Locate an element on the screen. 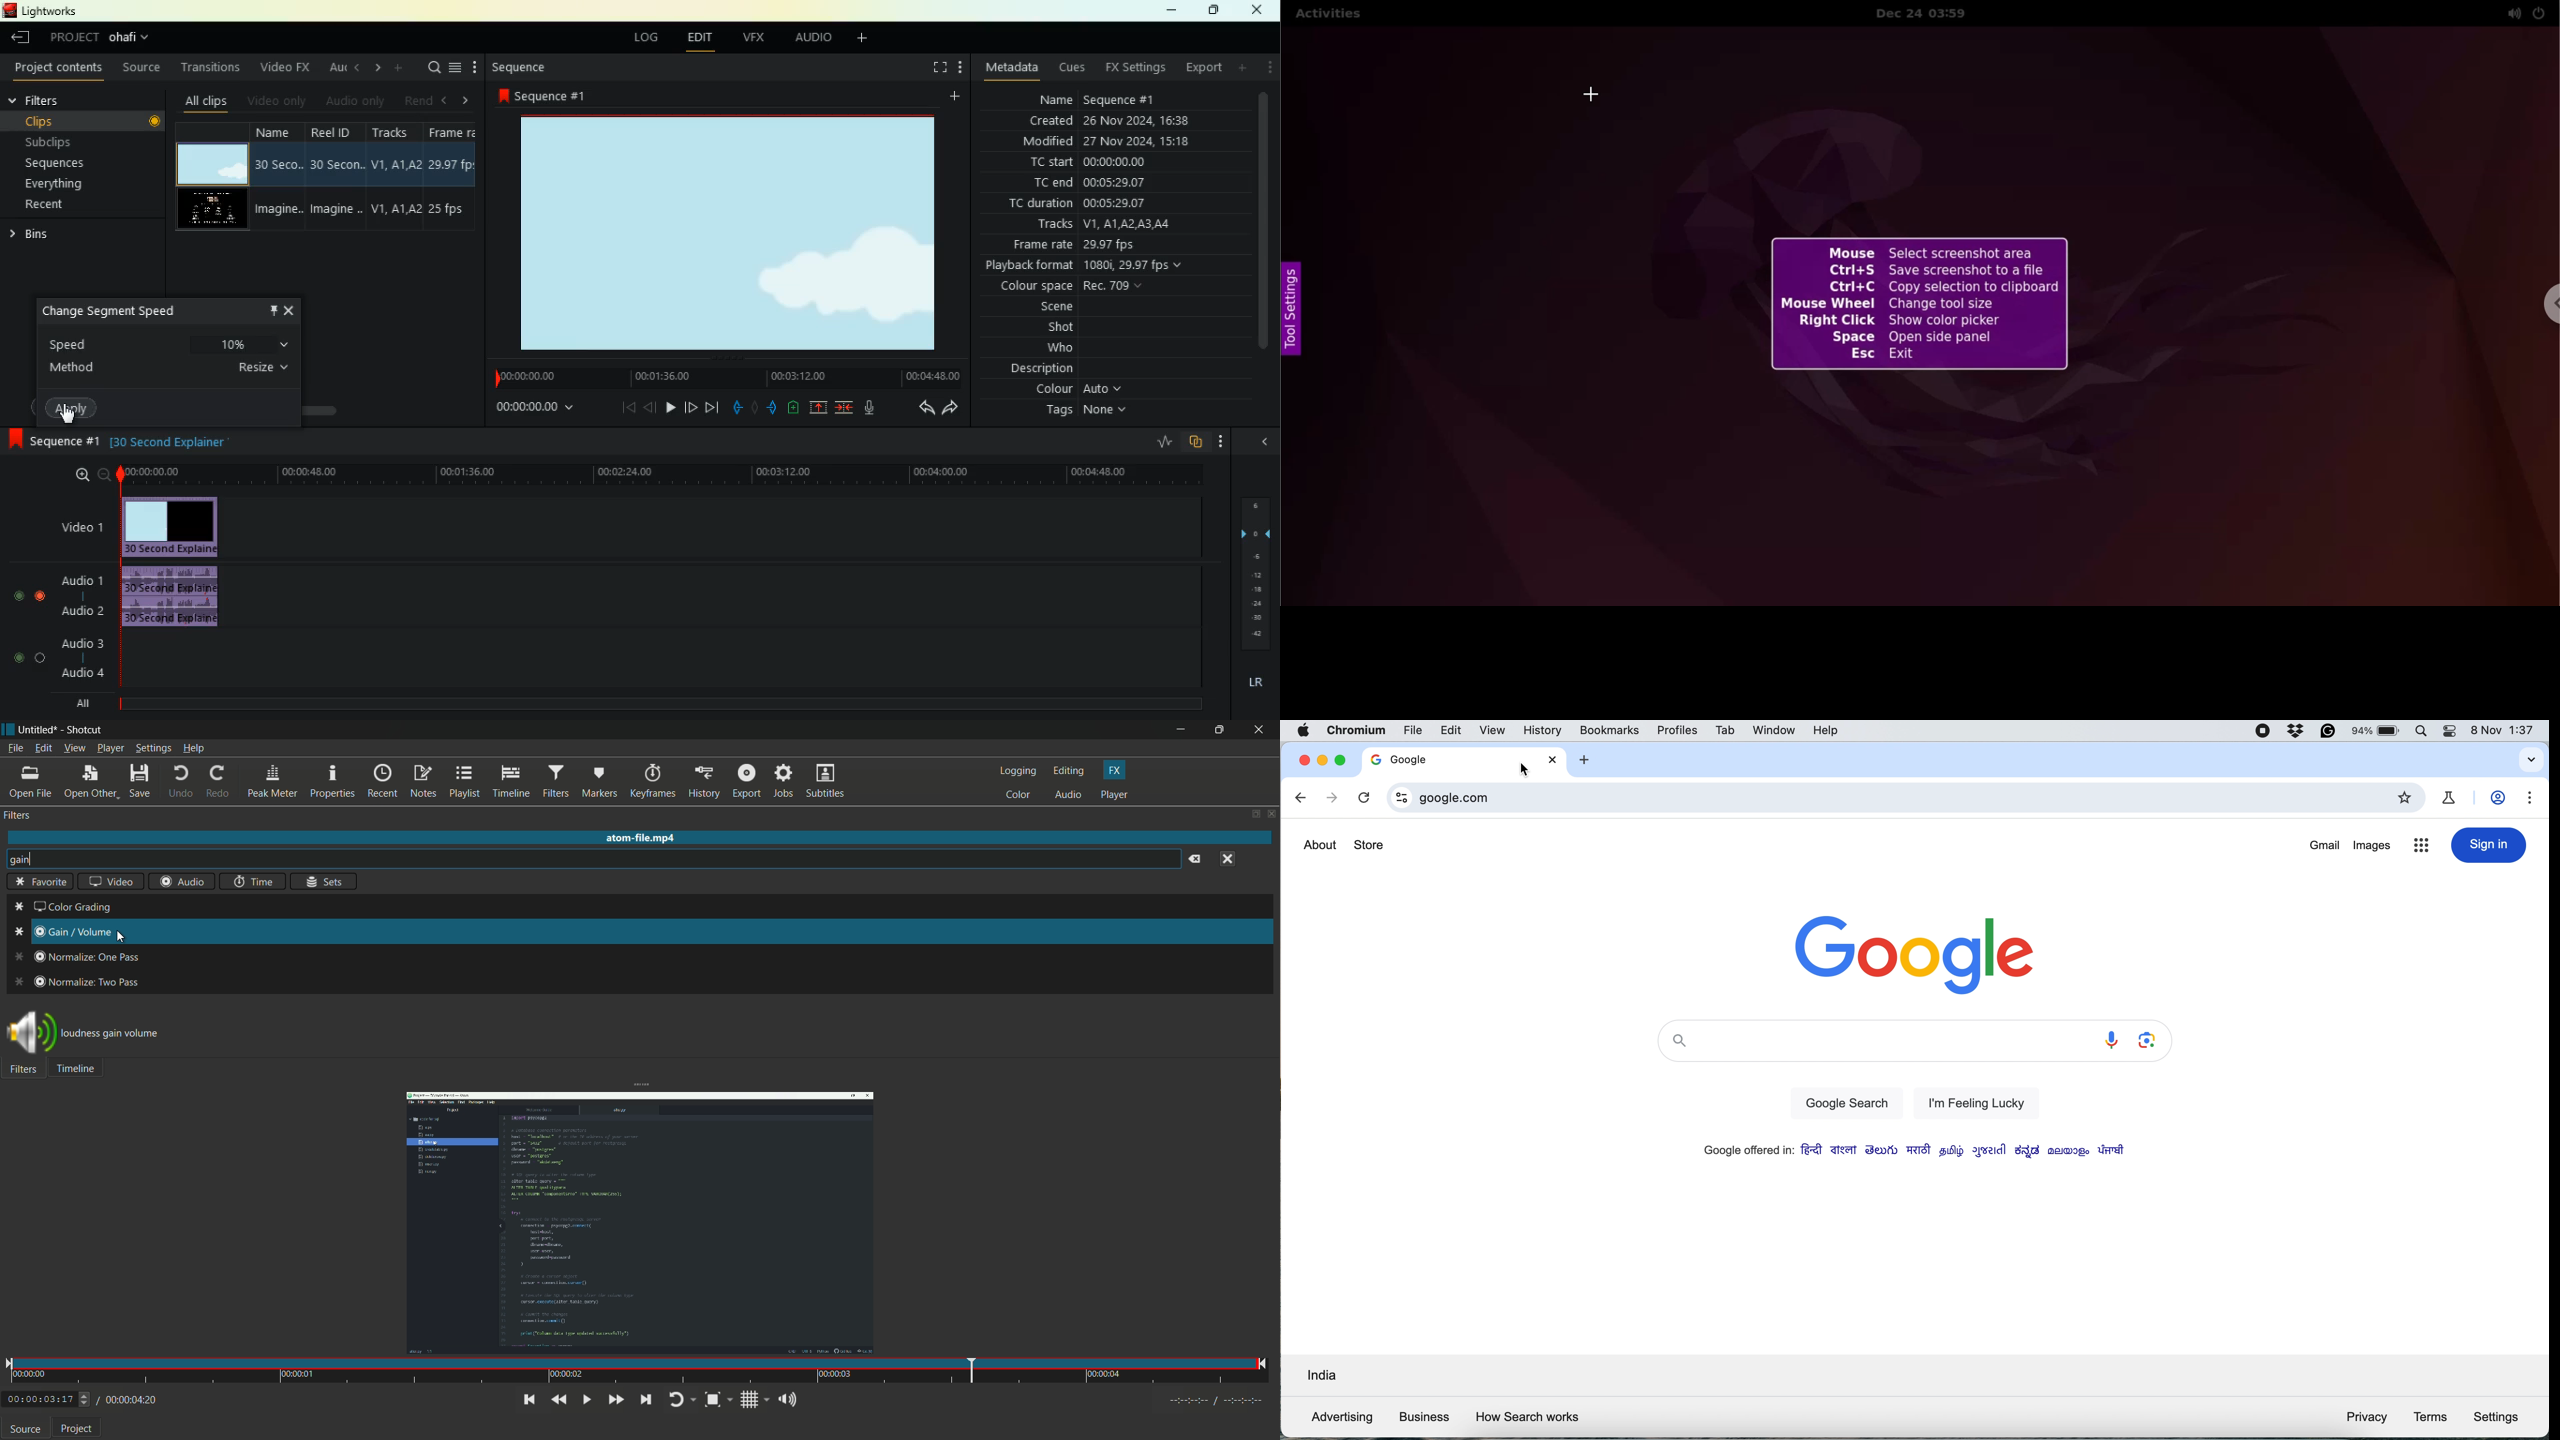 The image size is (2576, 1456). dropbox is located at coordinates (2297, 732).